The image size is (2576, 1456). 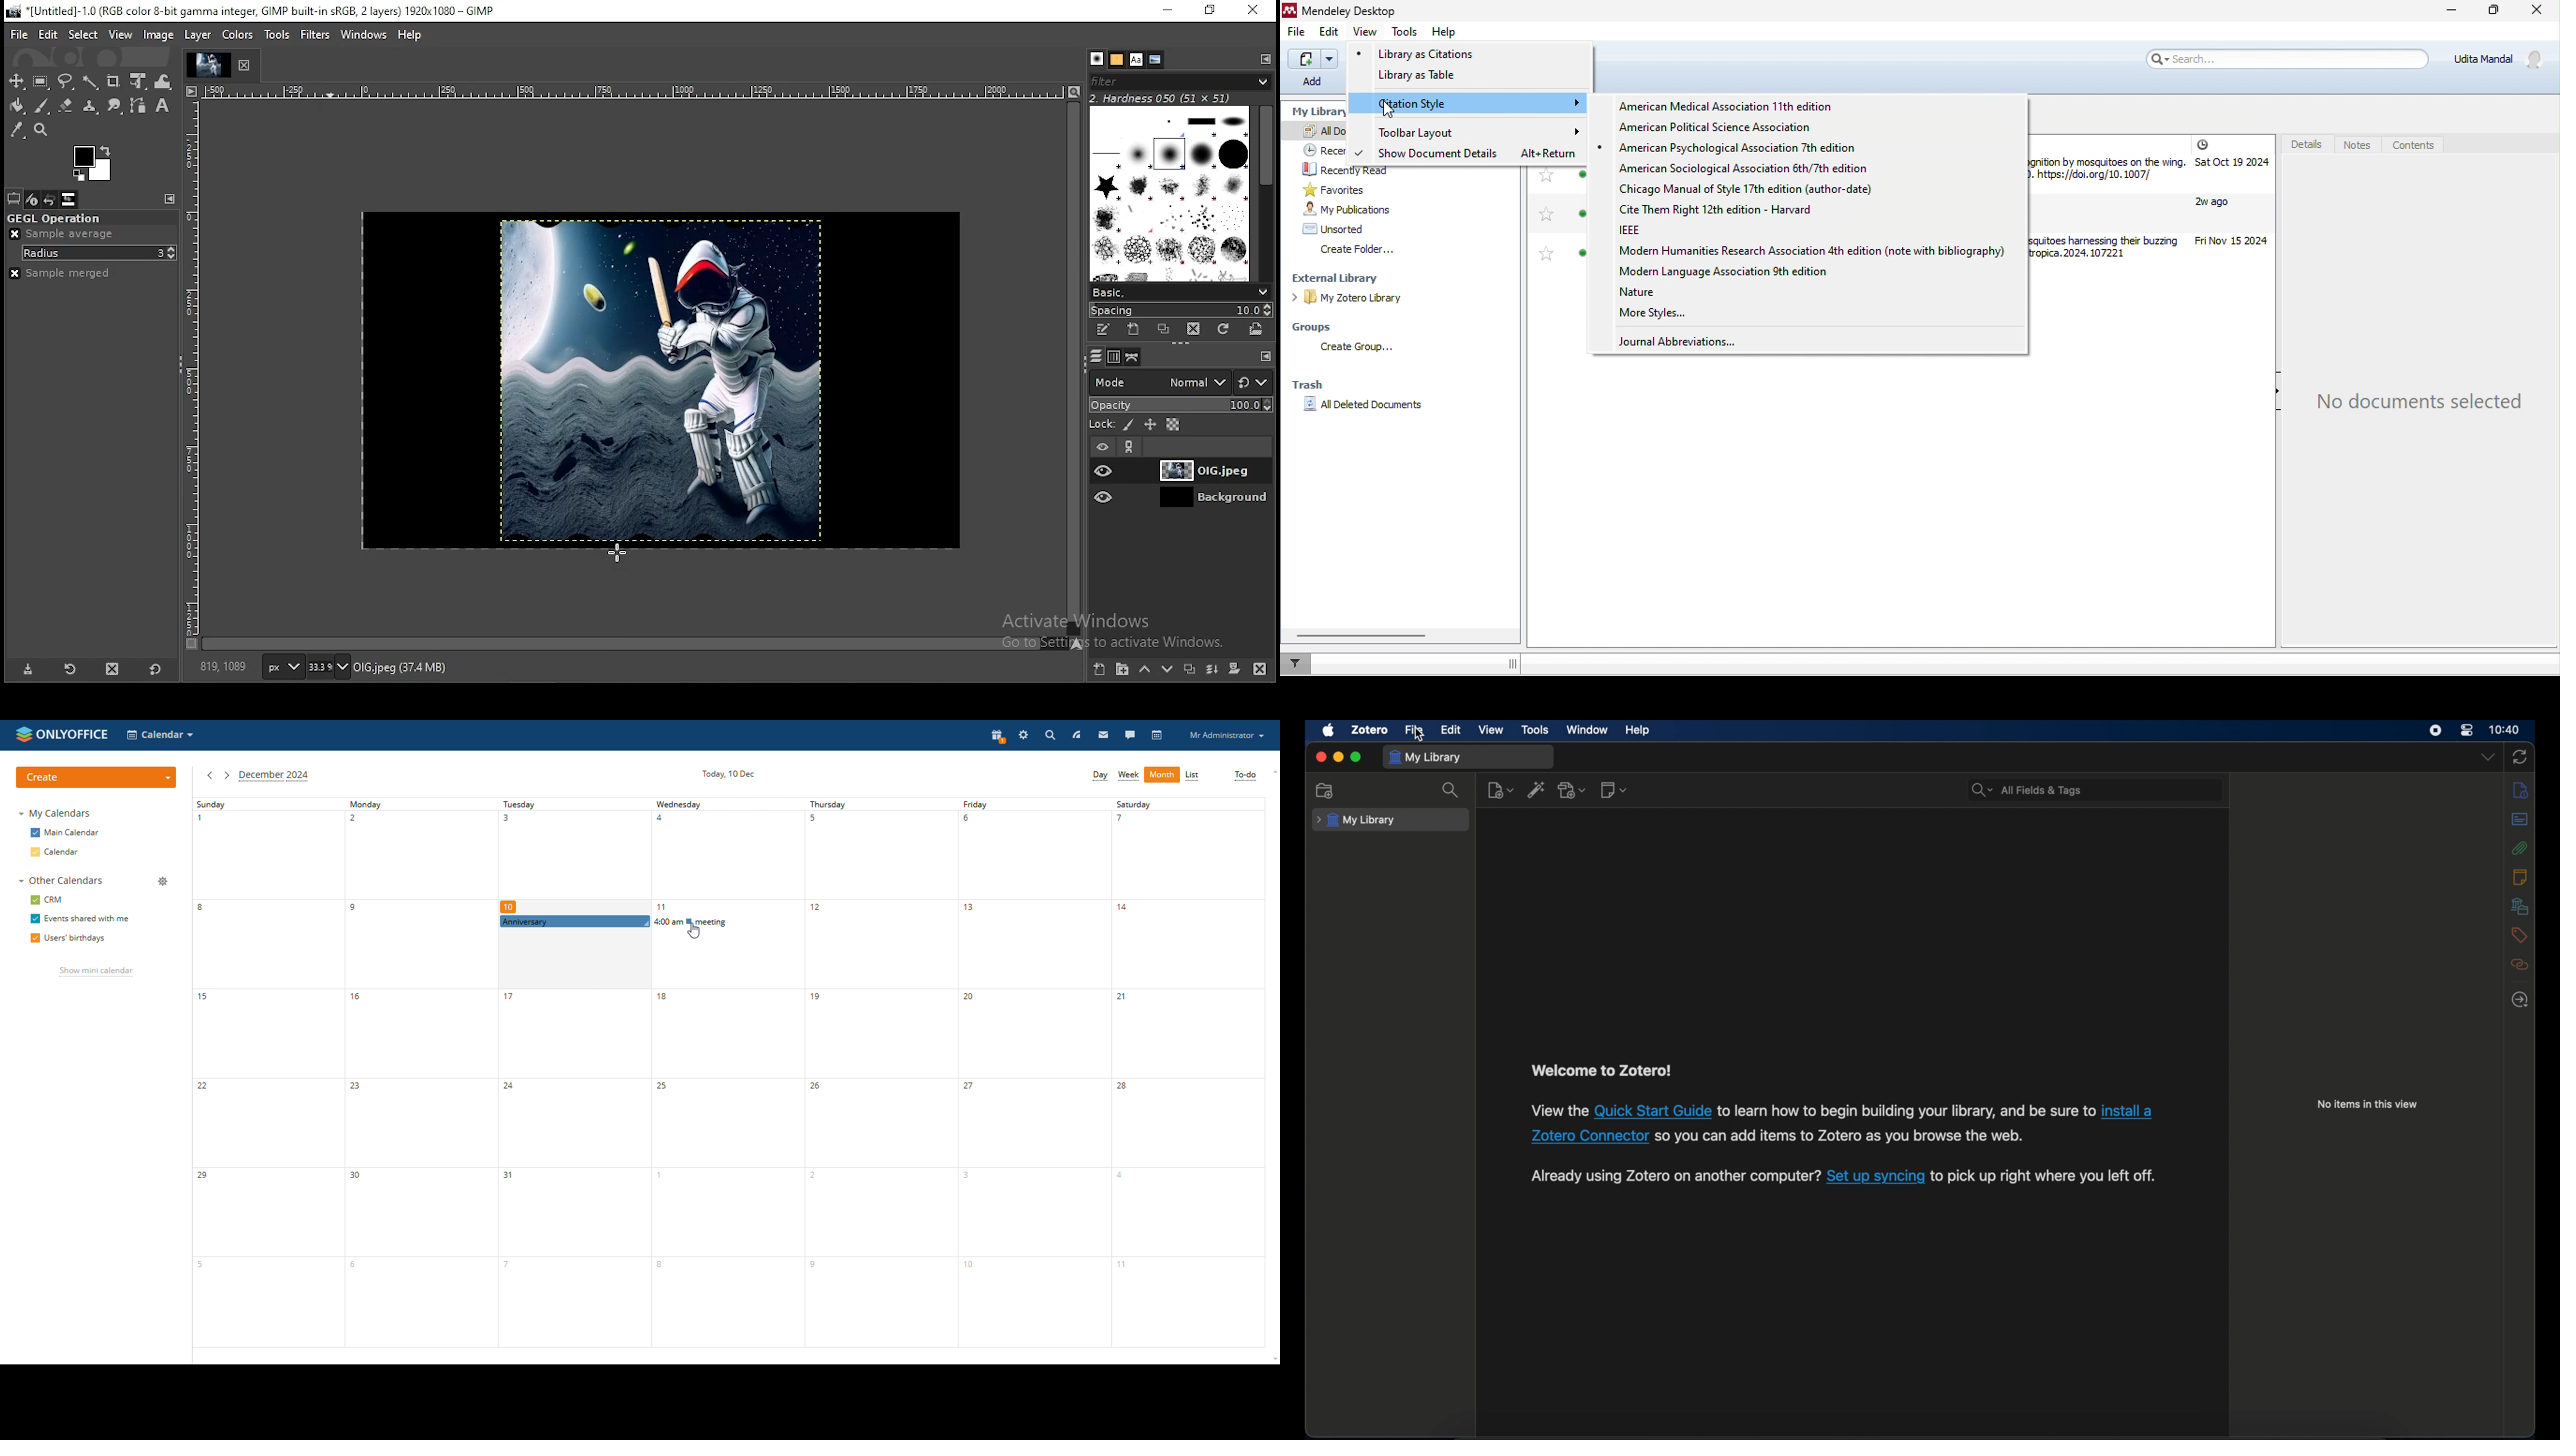 What do you see at coordinates (1329, 731) in the screenshot?
I see `apple` at bounding box center [1329, 731].